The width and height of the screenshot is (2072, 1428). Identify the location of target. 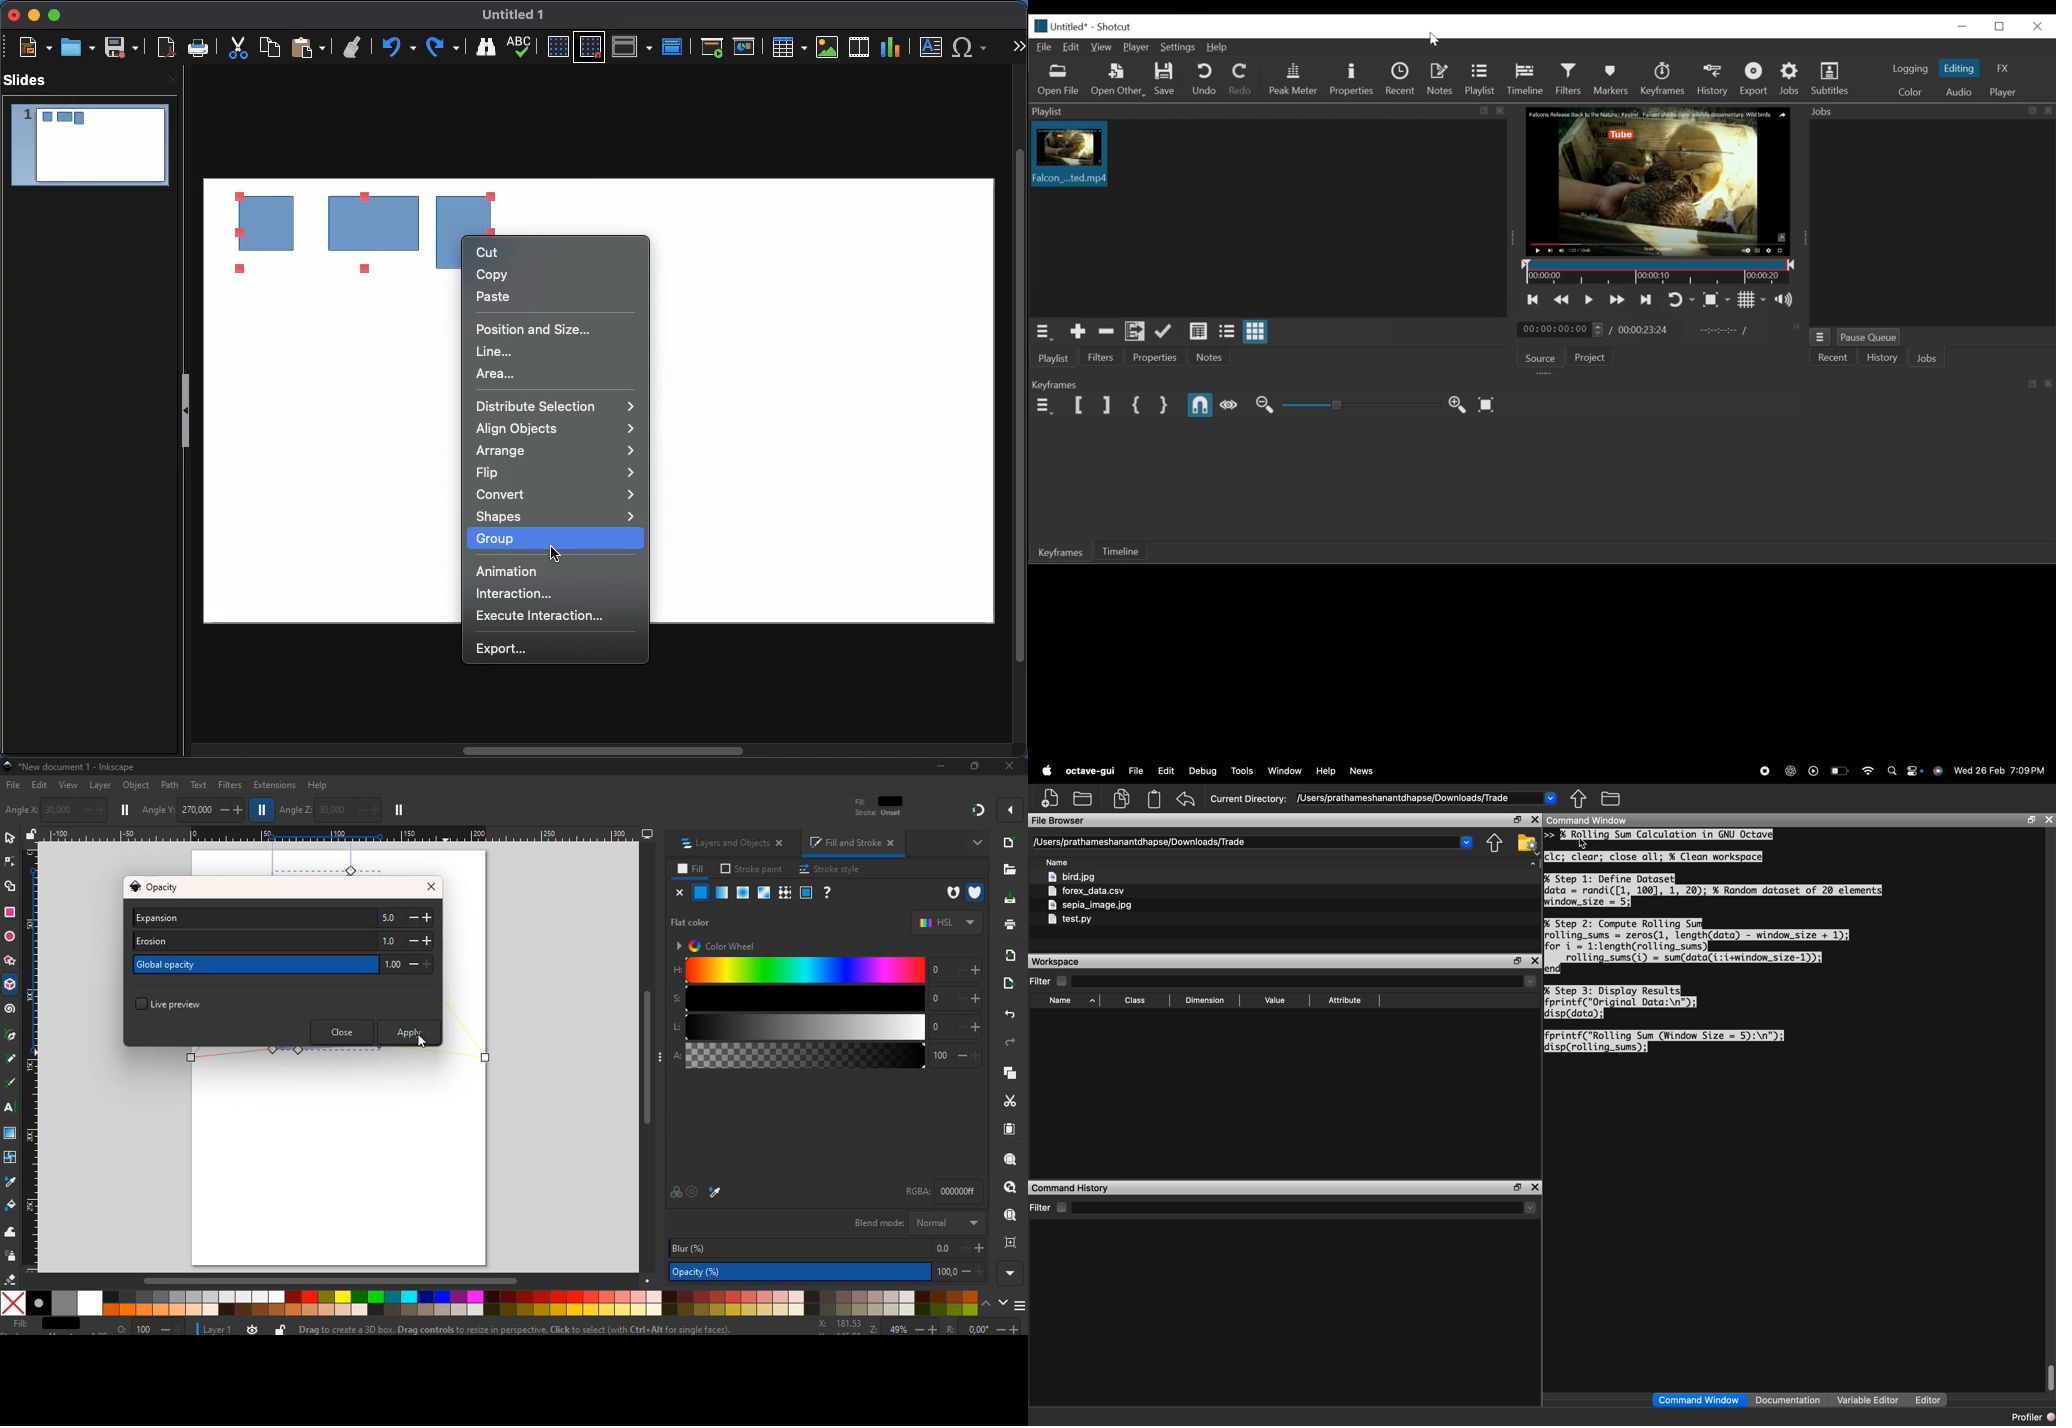
(693, 1192).